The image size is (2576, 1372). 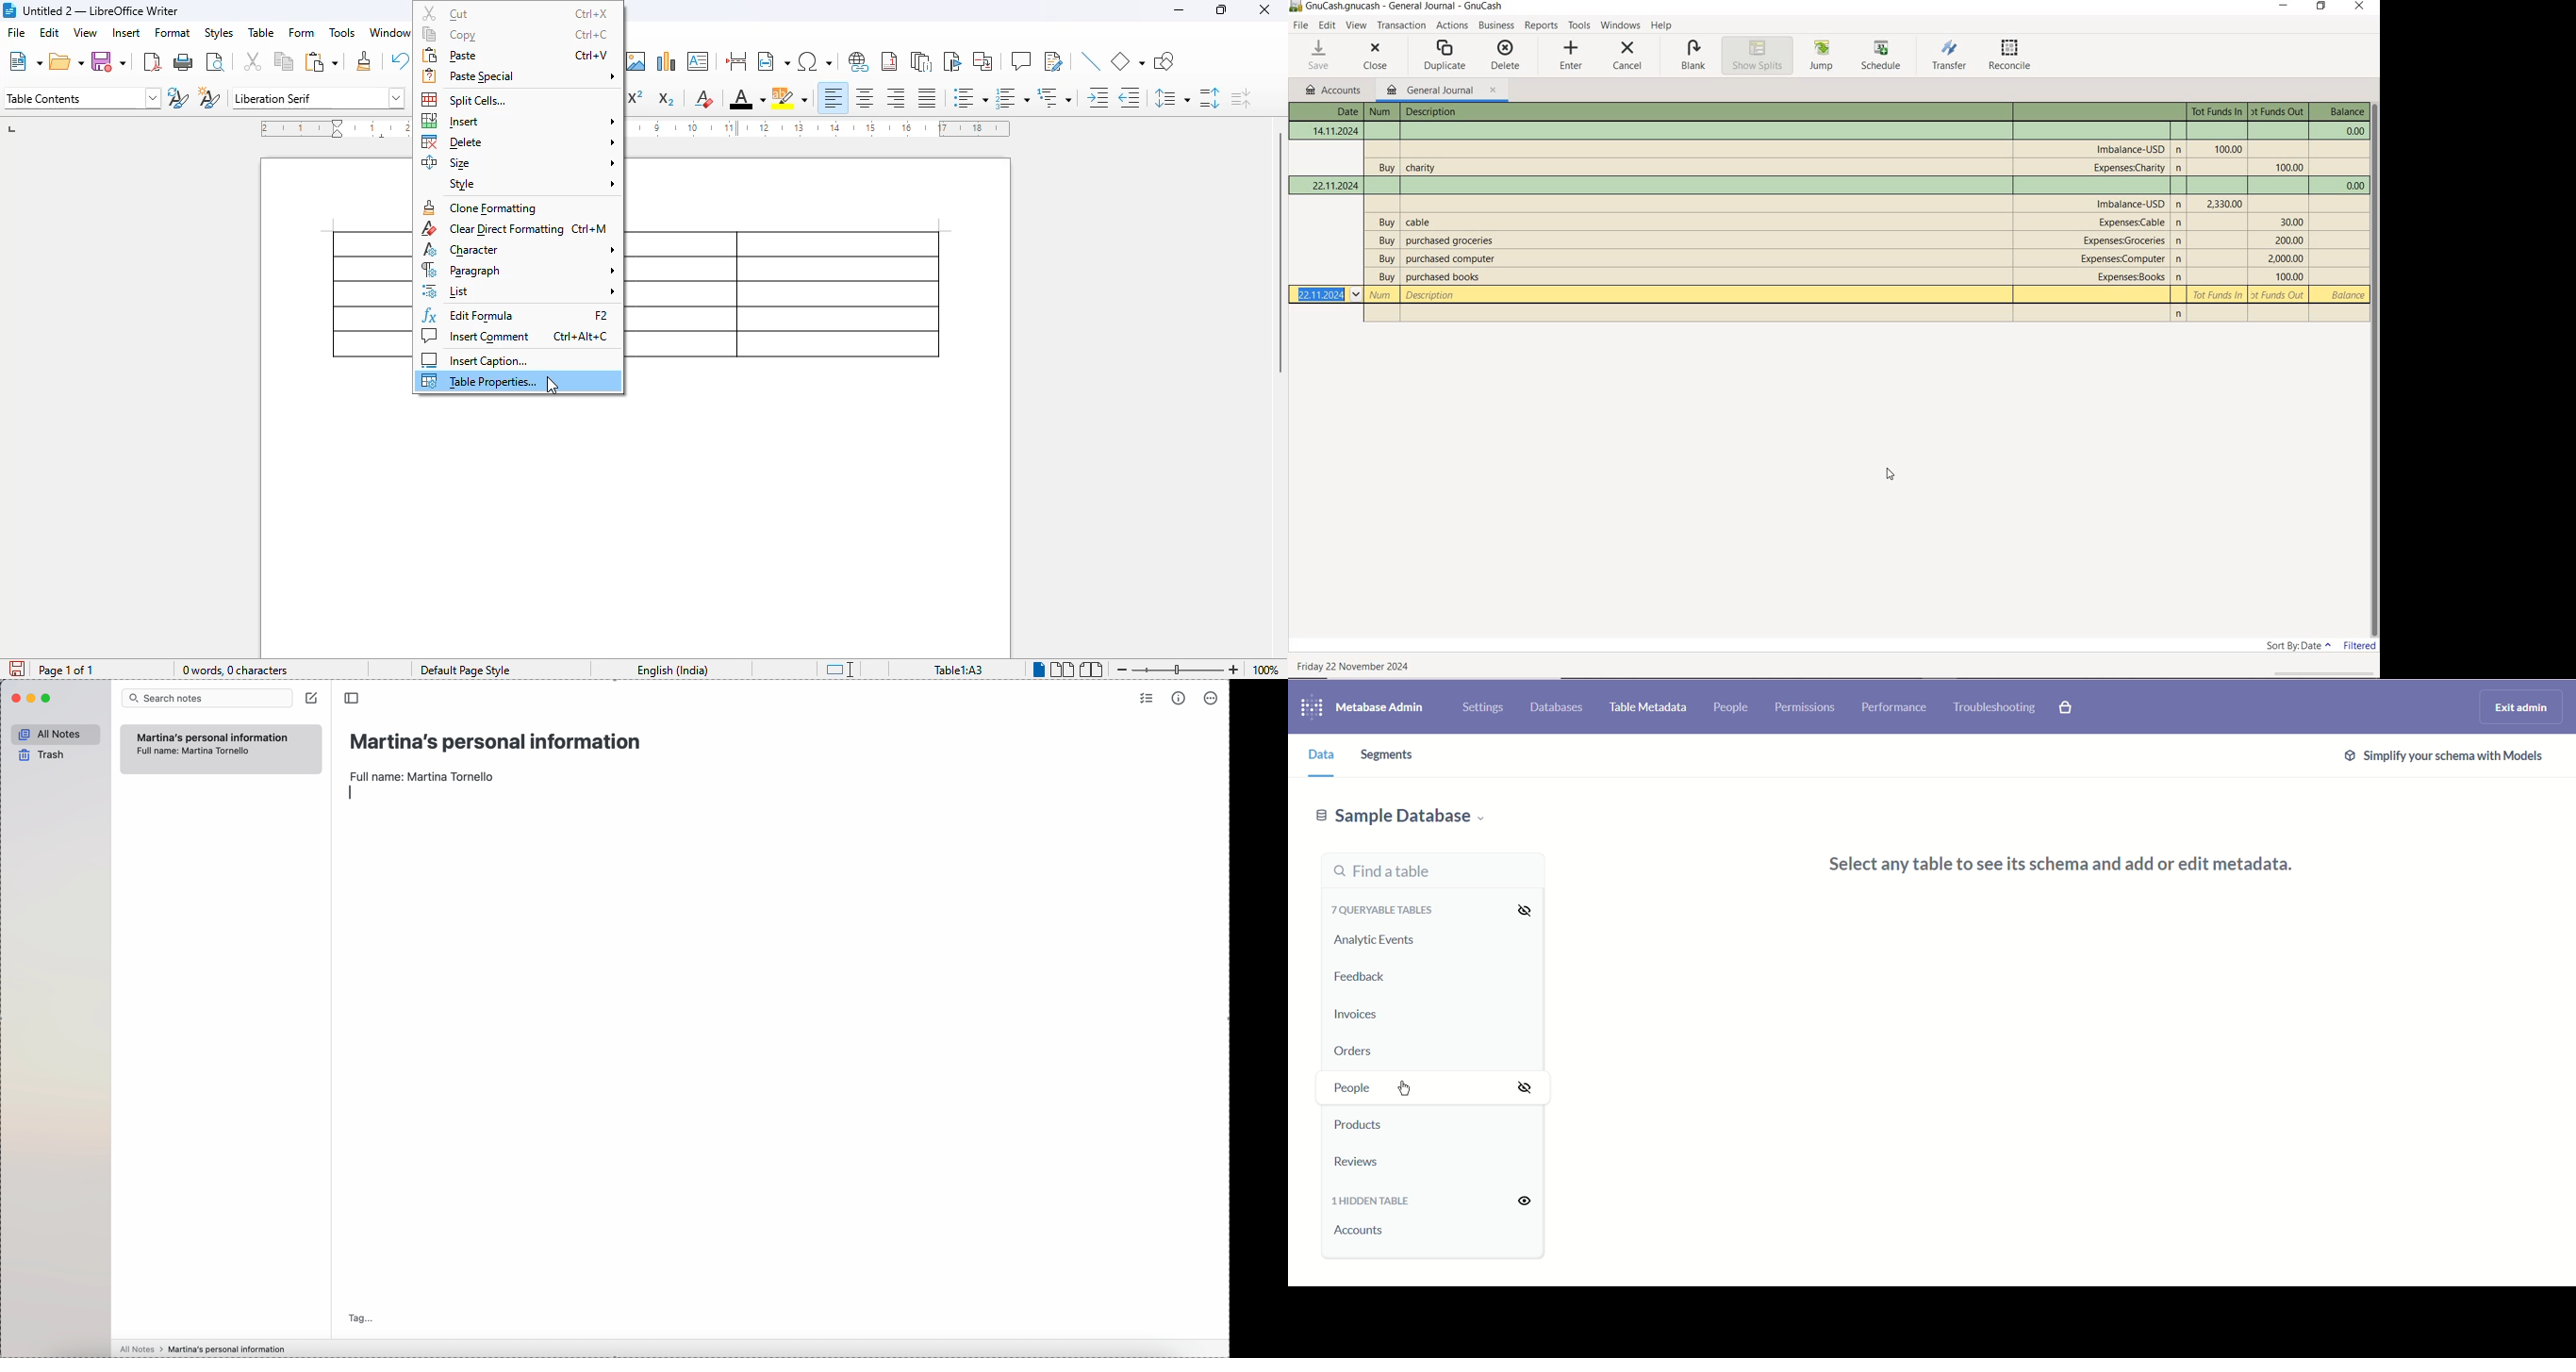 What do you see at coordinates (859, 60) in the screenshot?
I see `insert hyperlink` at bounding box center [859, 60].